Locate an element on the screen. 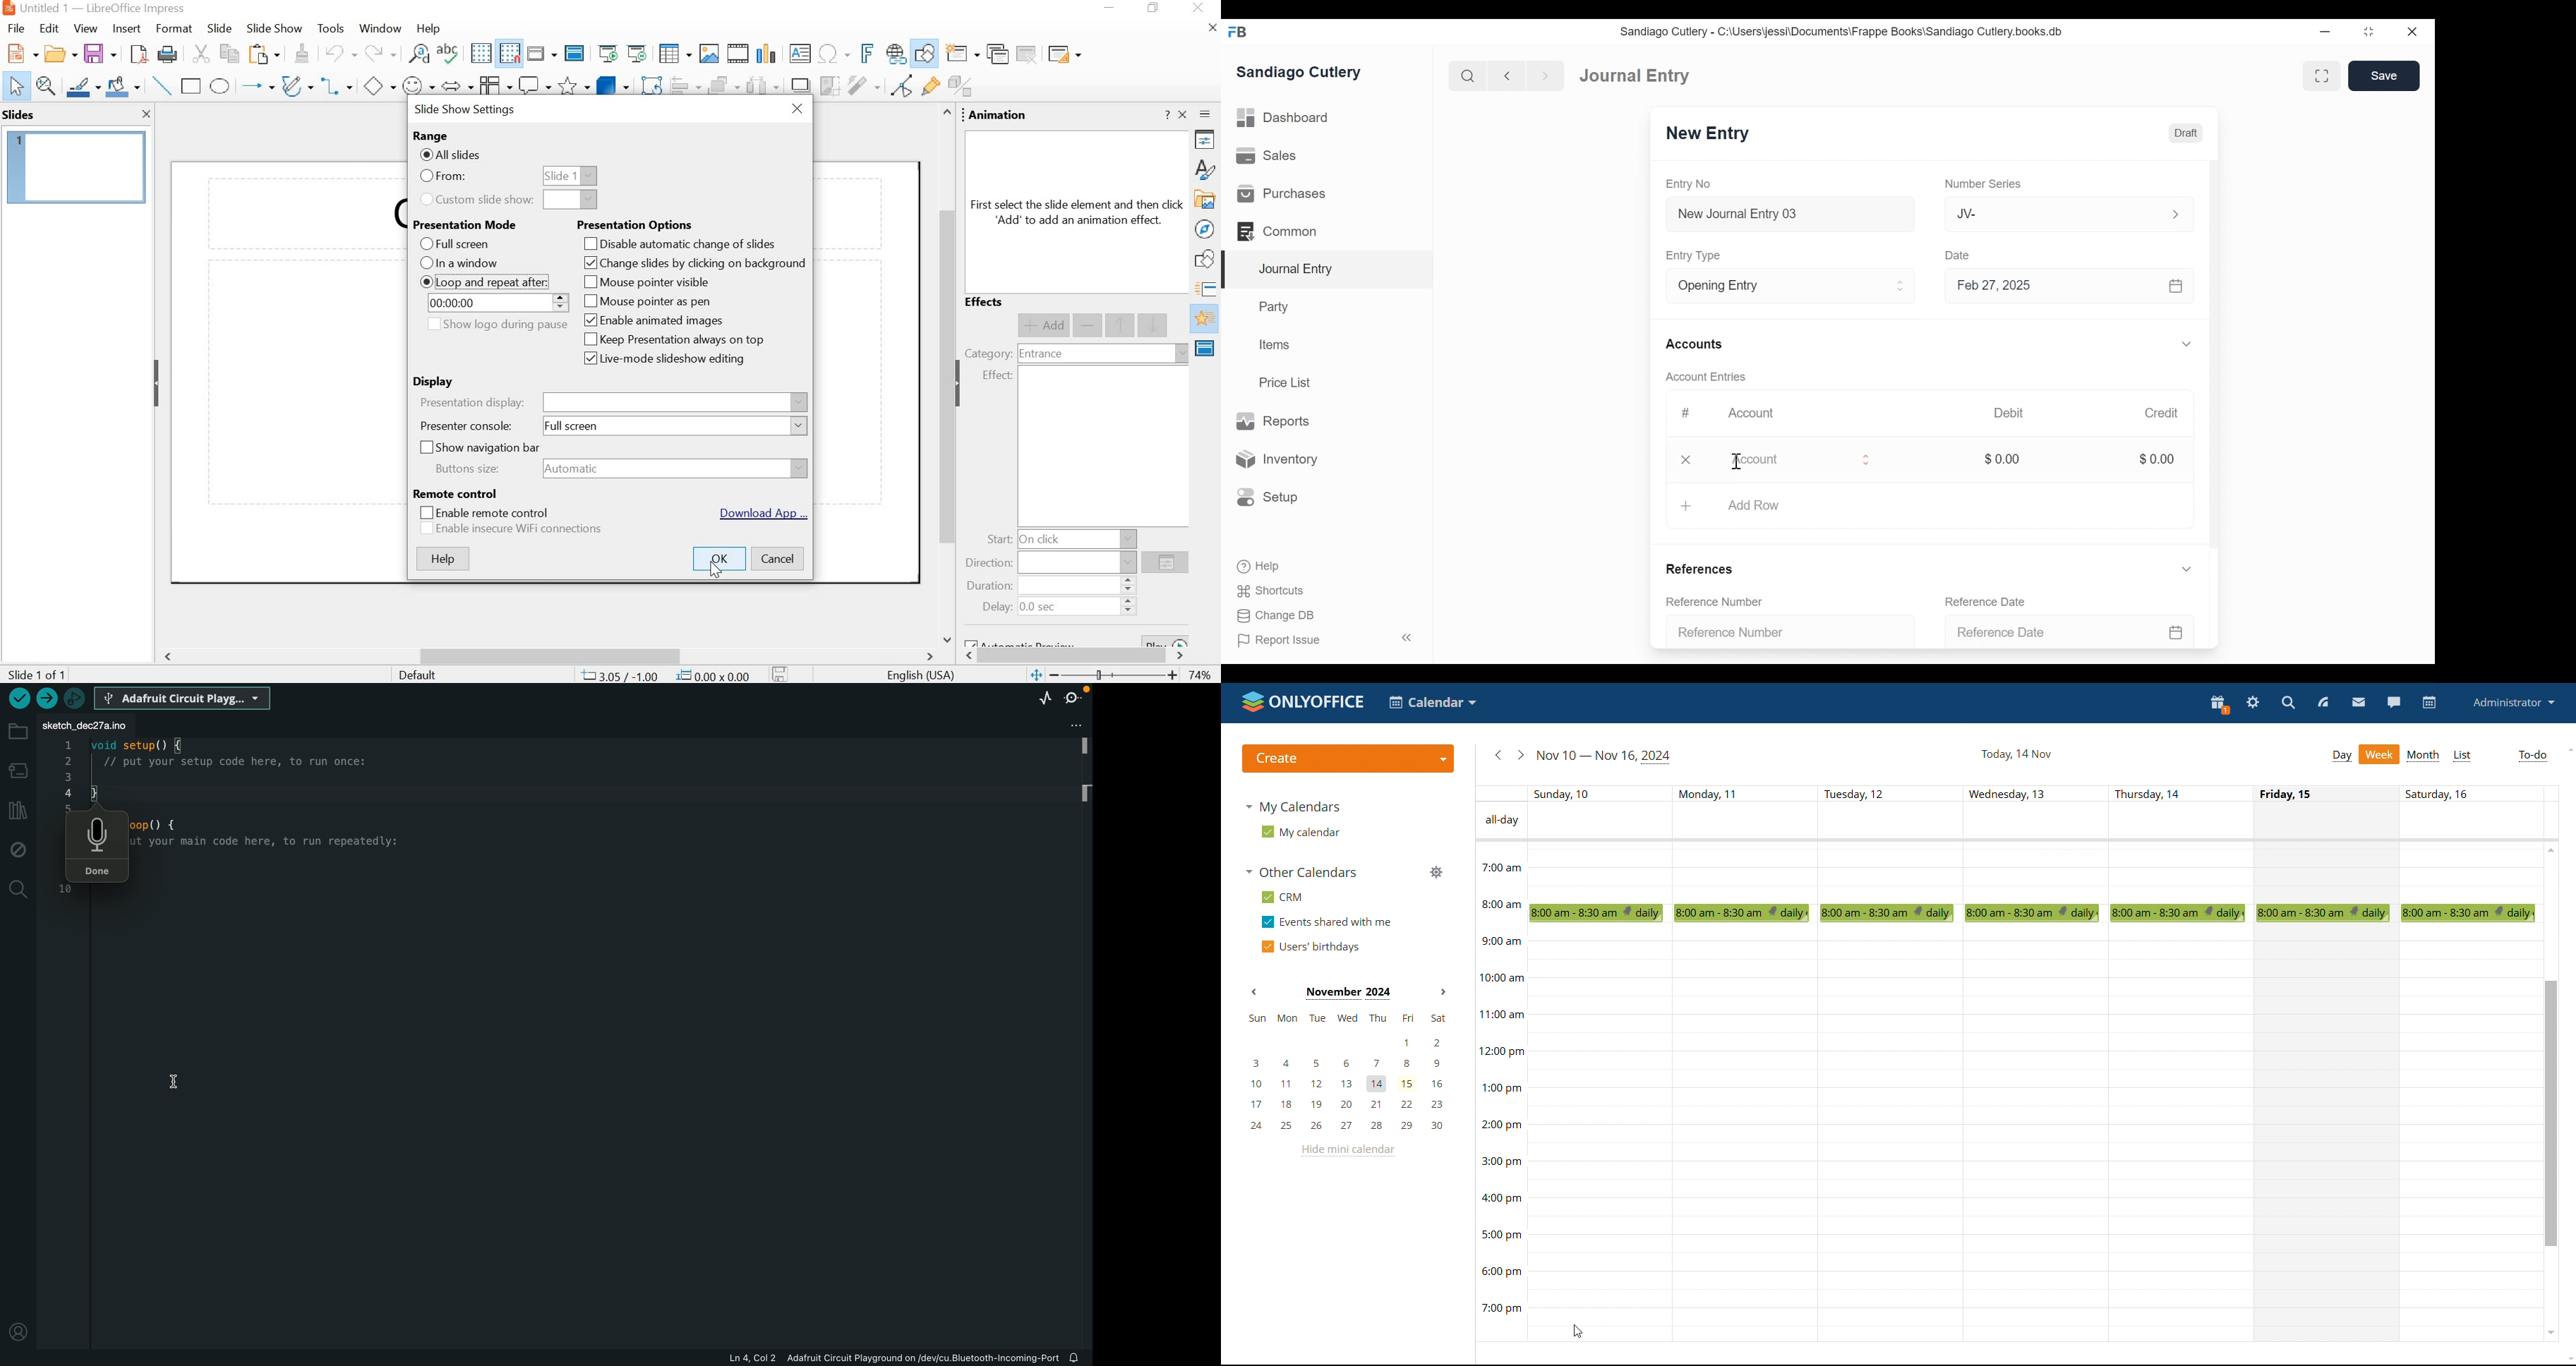 The image size is (2576, 1372). snap to grid is located at coordinates (510, 54).